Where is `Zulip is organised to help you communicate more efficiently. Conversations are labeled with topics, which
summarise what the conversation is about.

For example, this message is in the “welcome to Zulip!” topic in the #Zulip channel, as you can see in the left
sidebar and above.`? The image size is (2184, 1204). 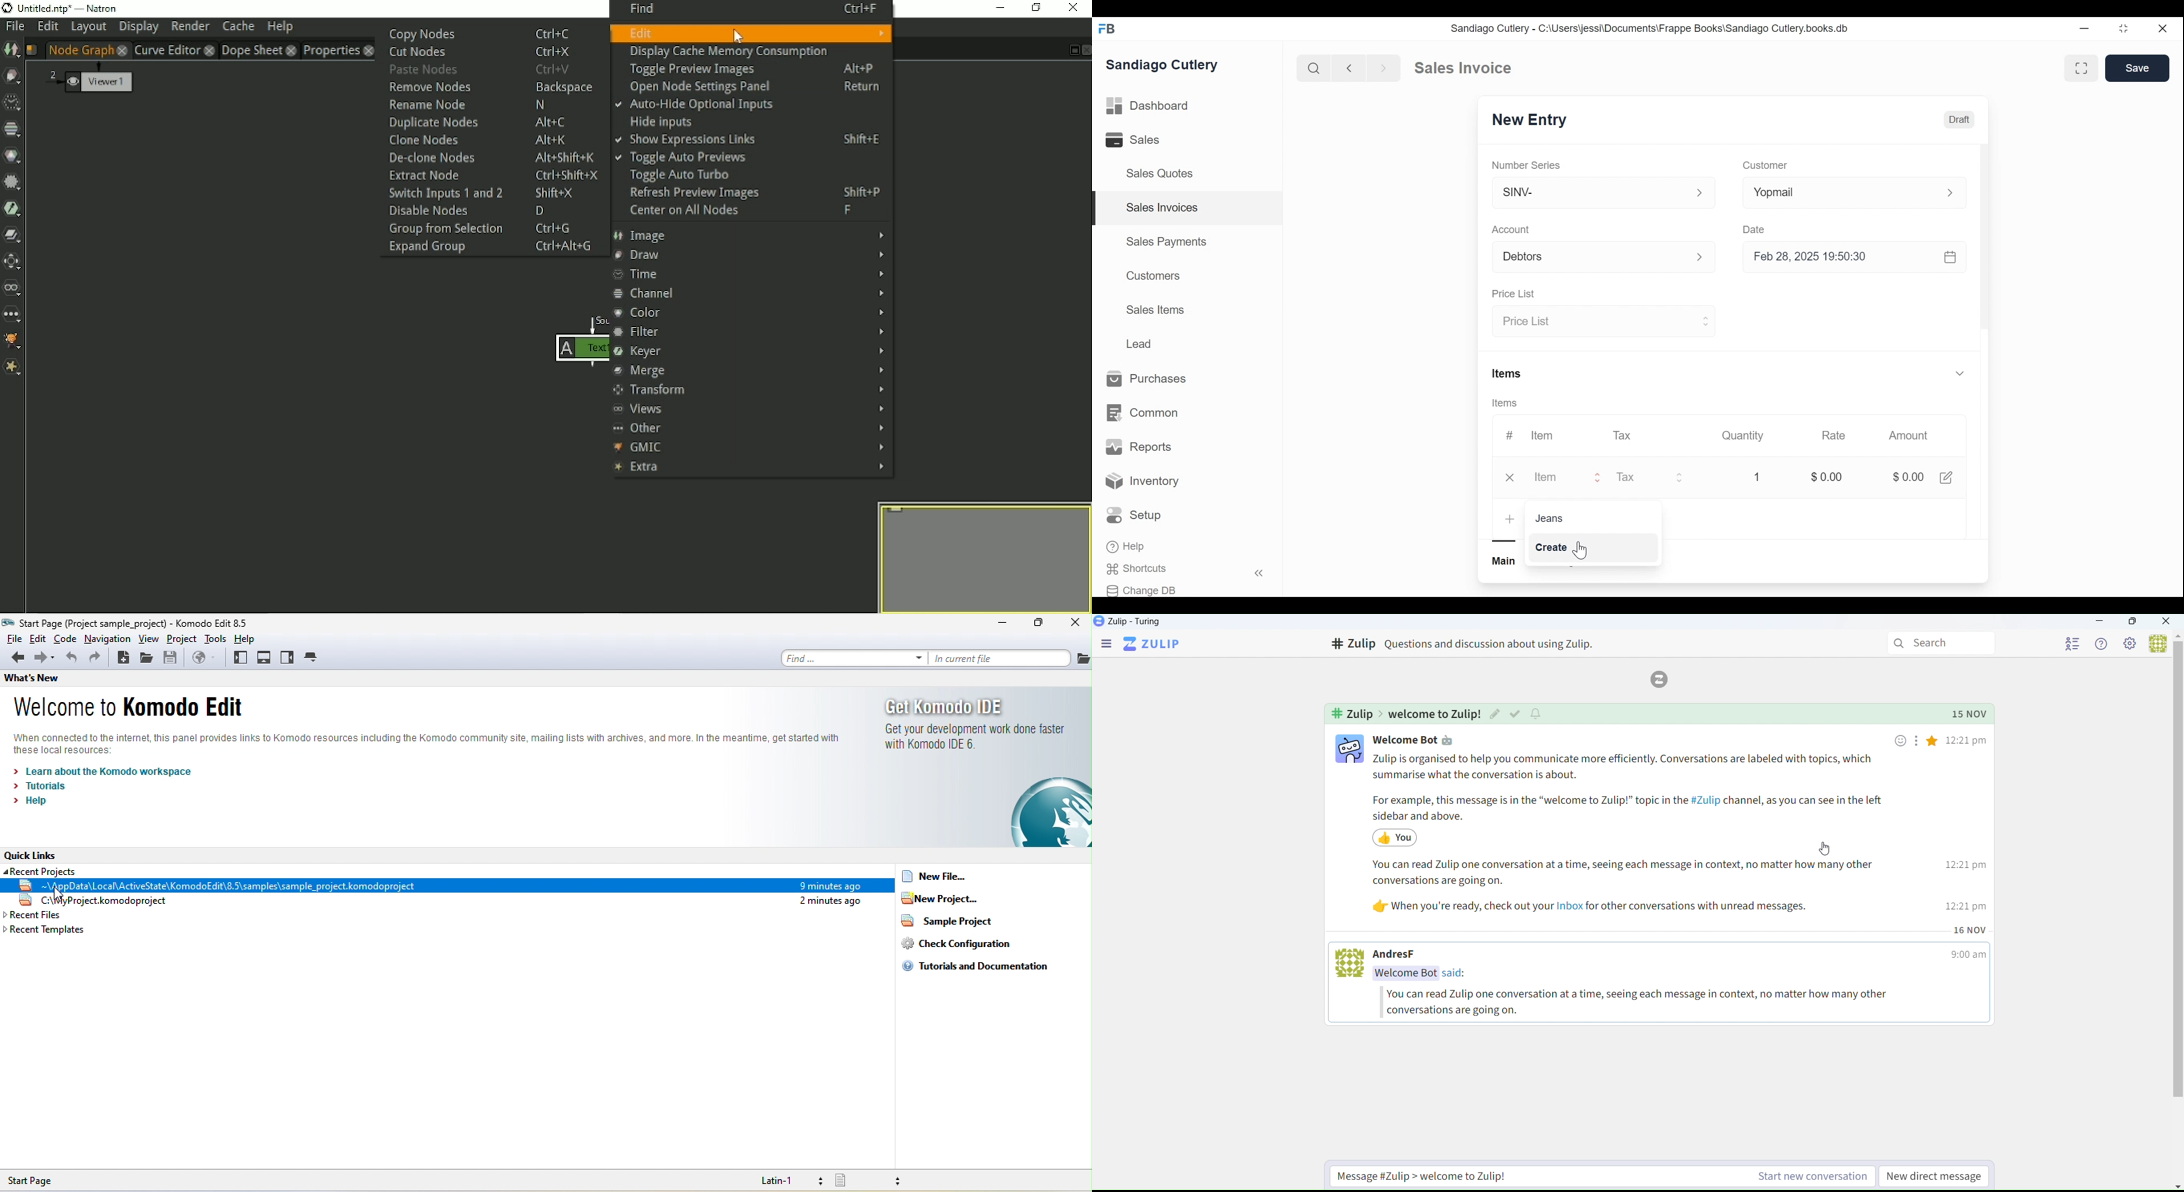
Zulip is organised to help you communicate more efficiently. Conversations are labeled with topics, which
summarise what the conversation is about.

For example, this message is in the “welcome to Zulip!” topic in the #Zulip channel, as you can see in the left
sidebar and above. is located at coordinates (1632, 788).